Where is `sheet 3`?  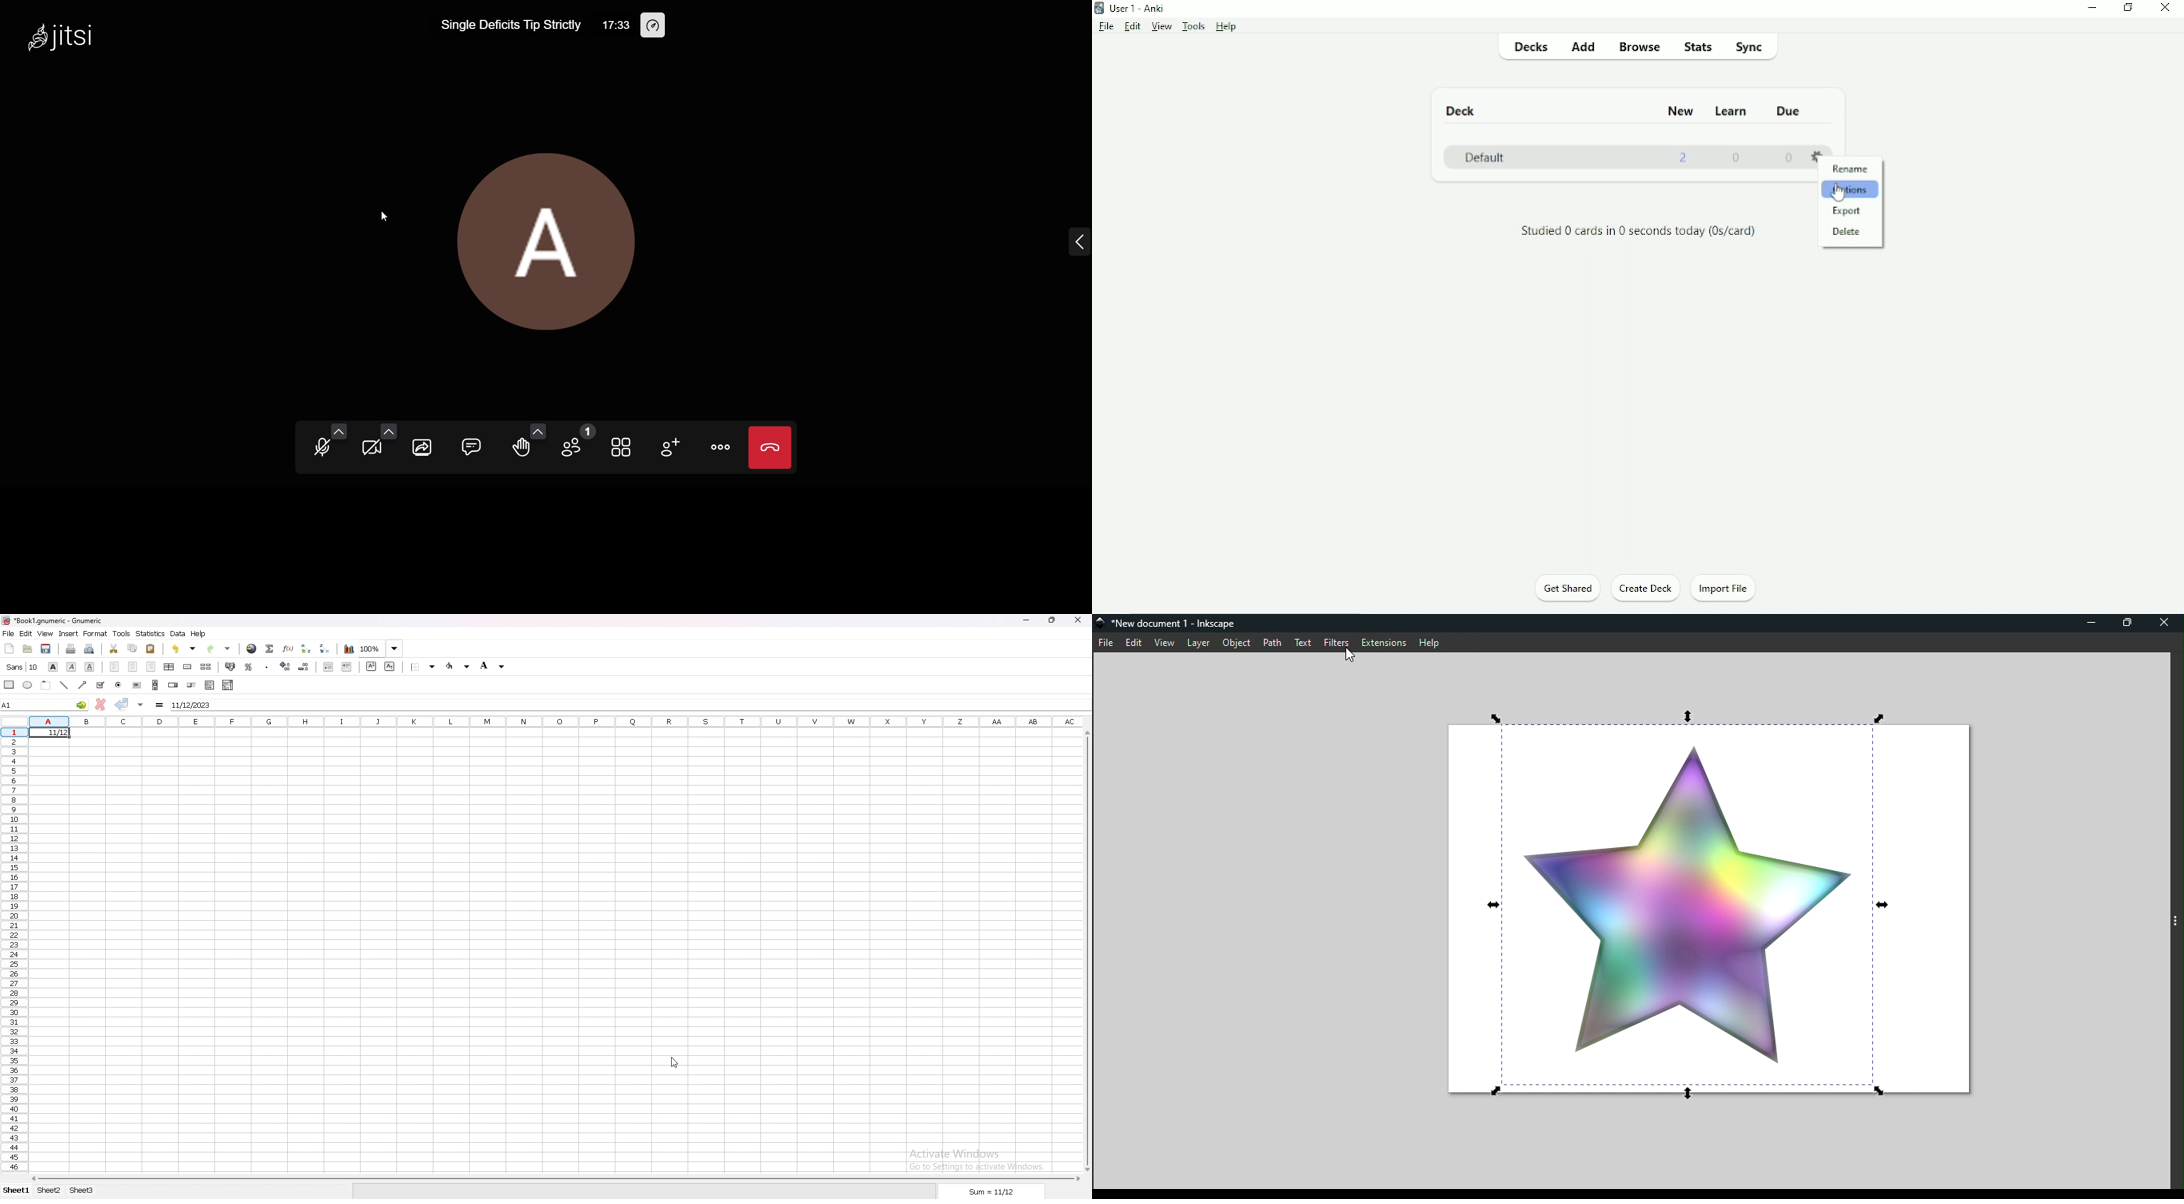 sheet 3 is located at coordinates (81, 1191).